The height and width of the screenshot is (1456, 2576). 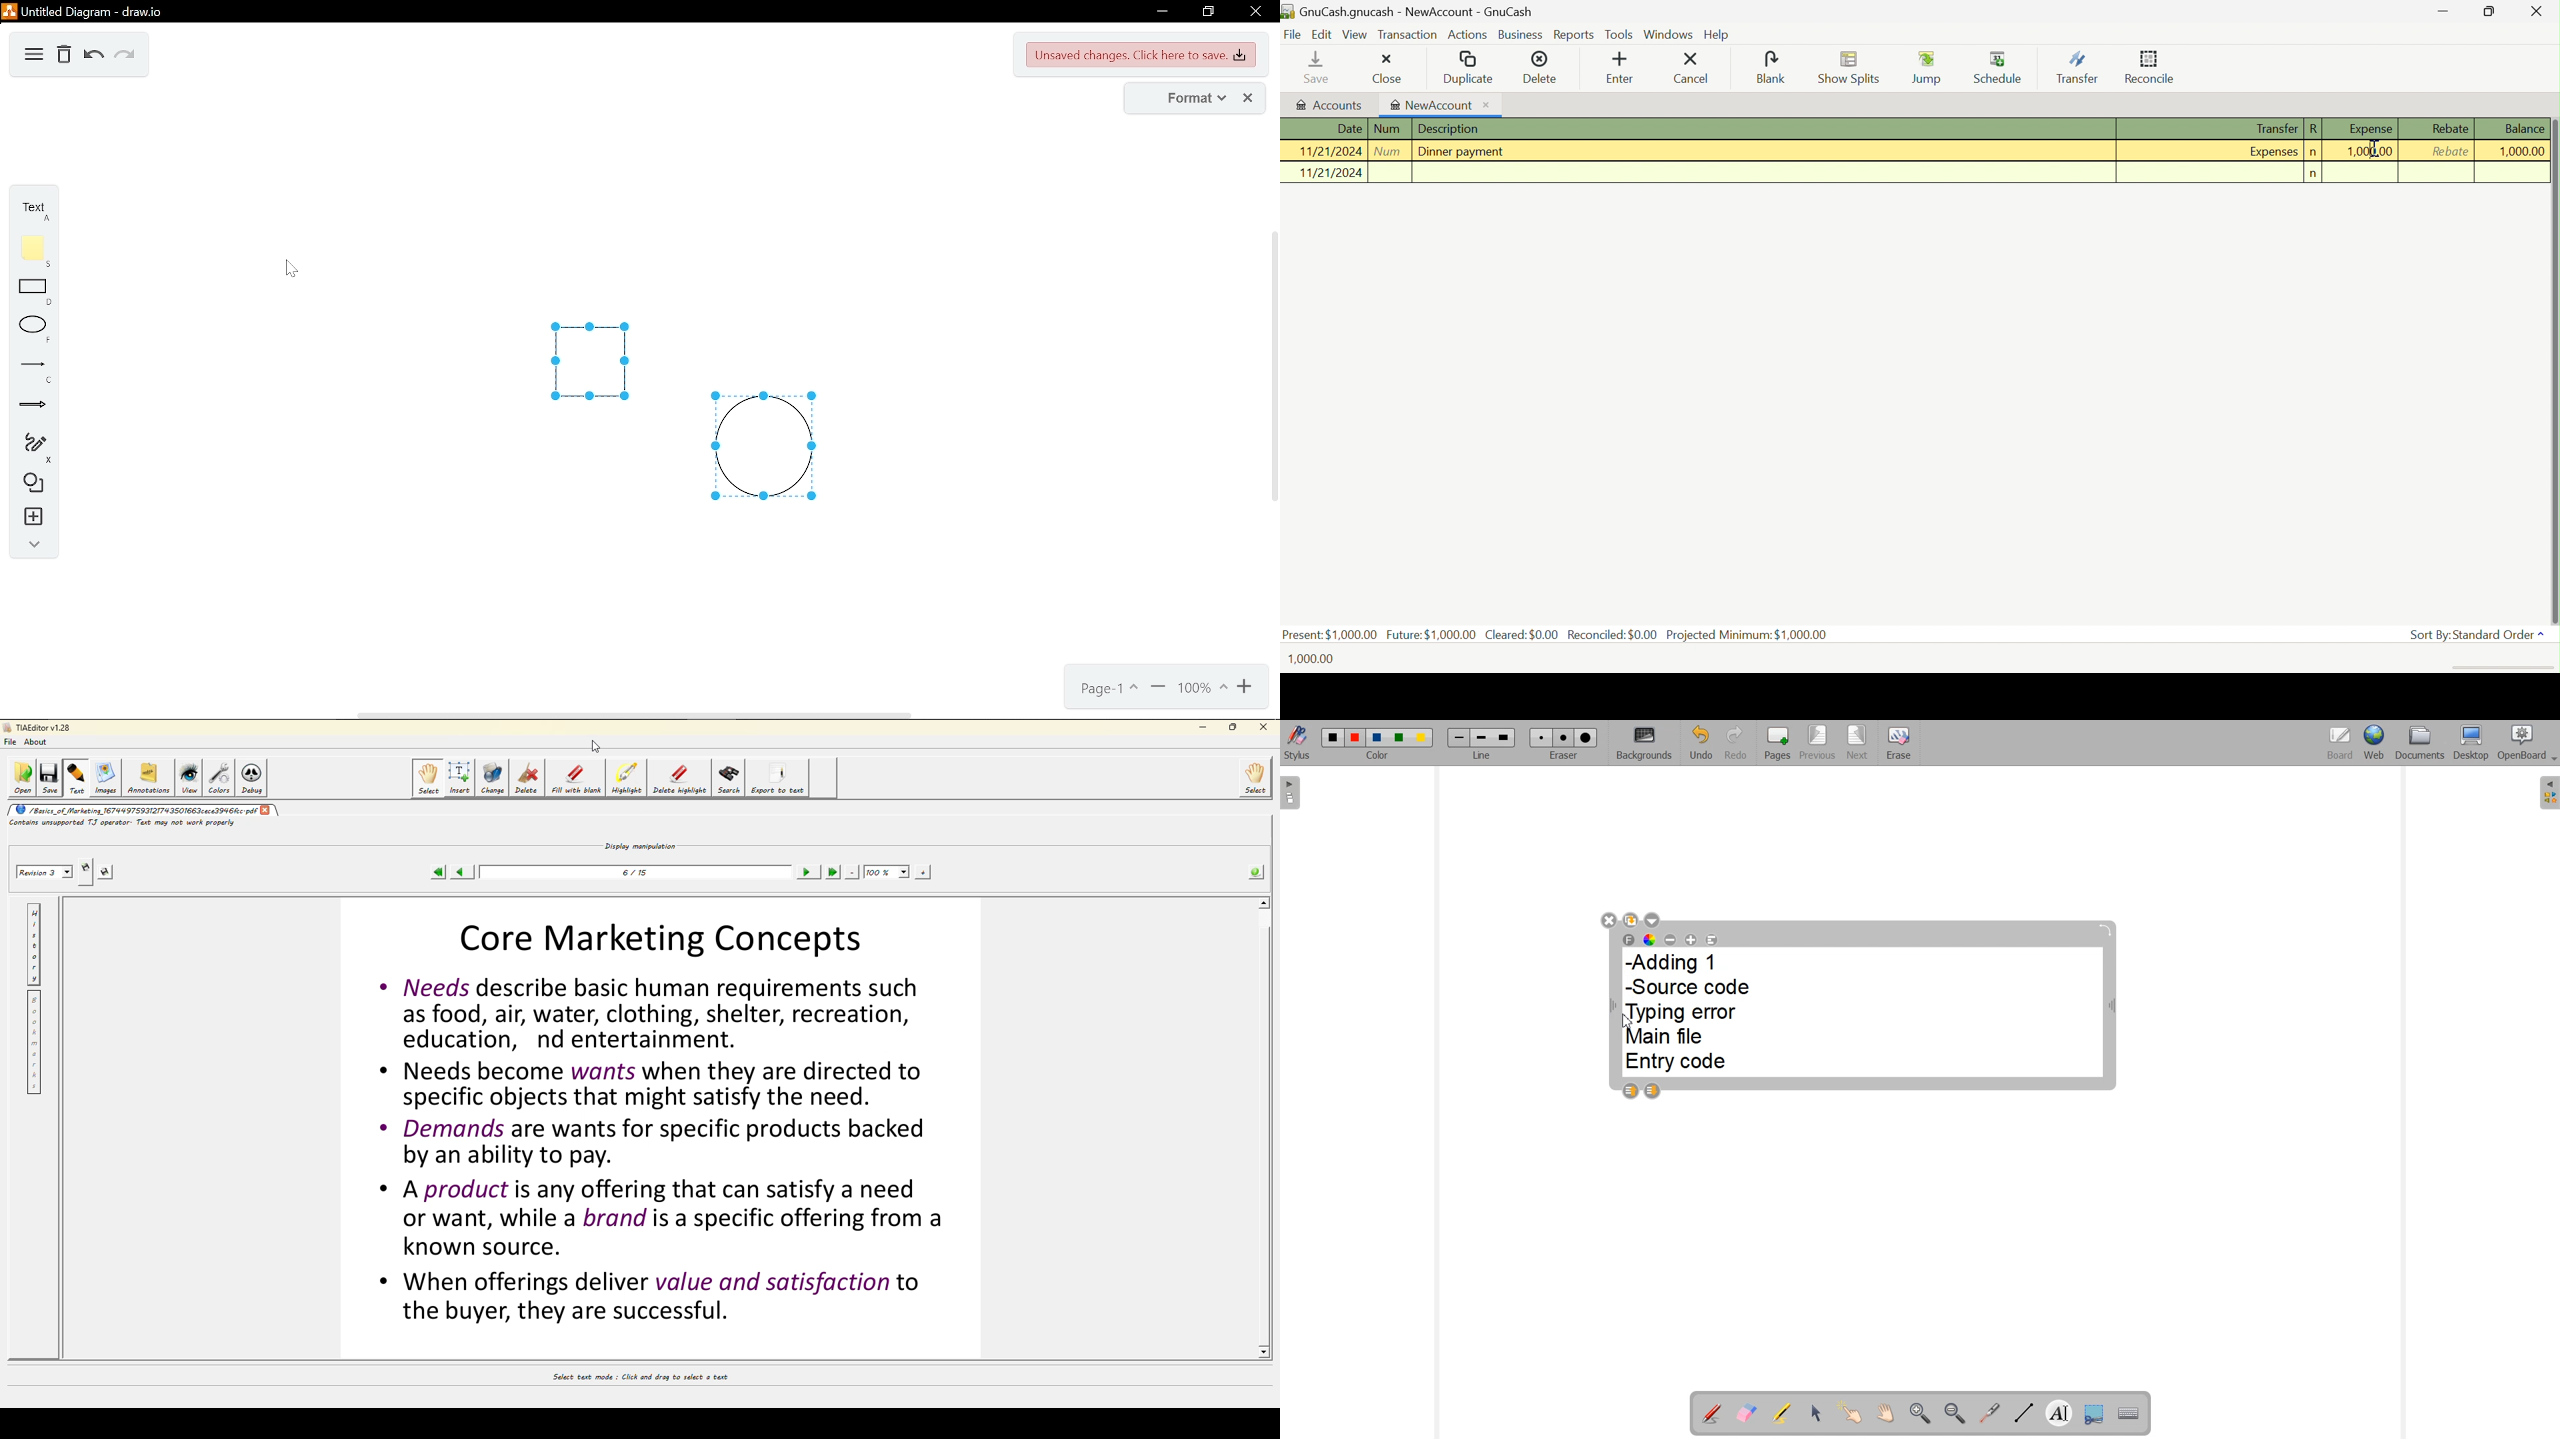 I want to click on select, so click(x=1259, y=776).